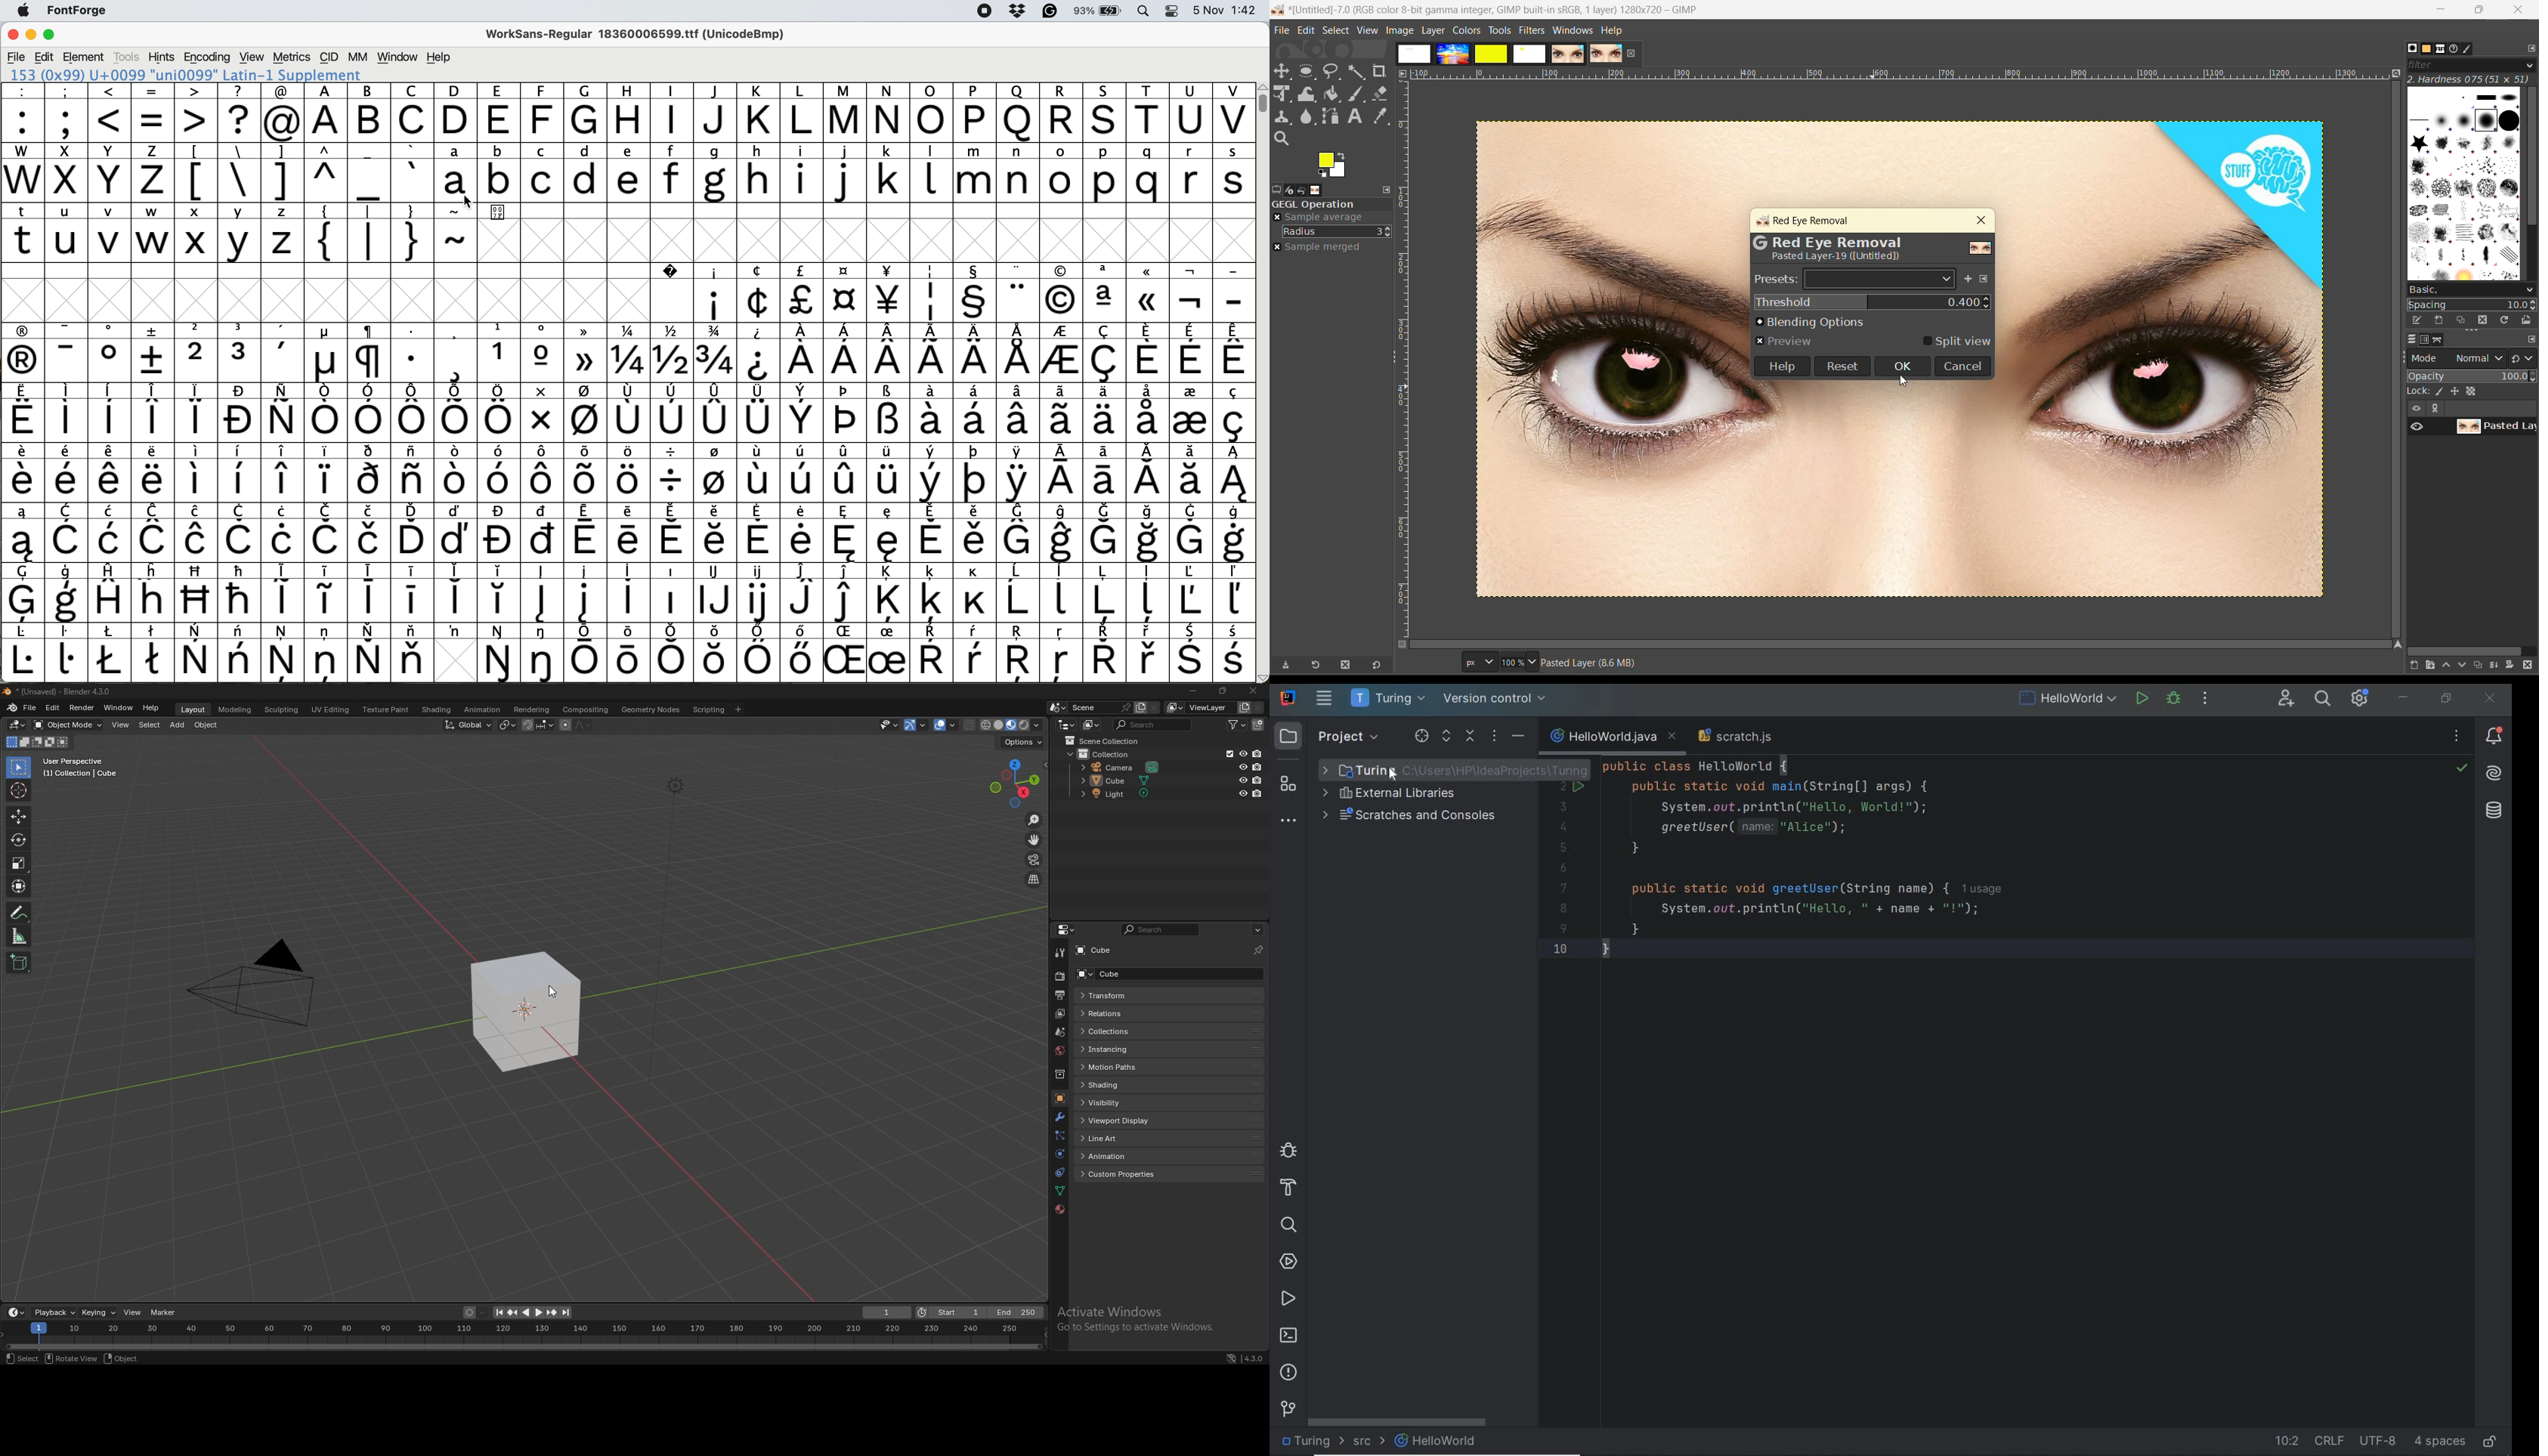  What do you see at coordinates (1198, 708) in the screenshot?
I see `view layer` at bounding box center [1198, 708].